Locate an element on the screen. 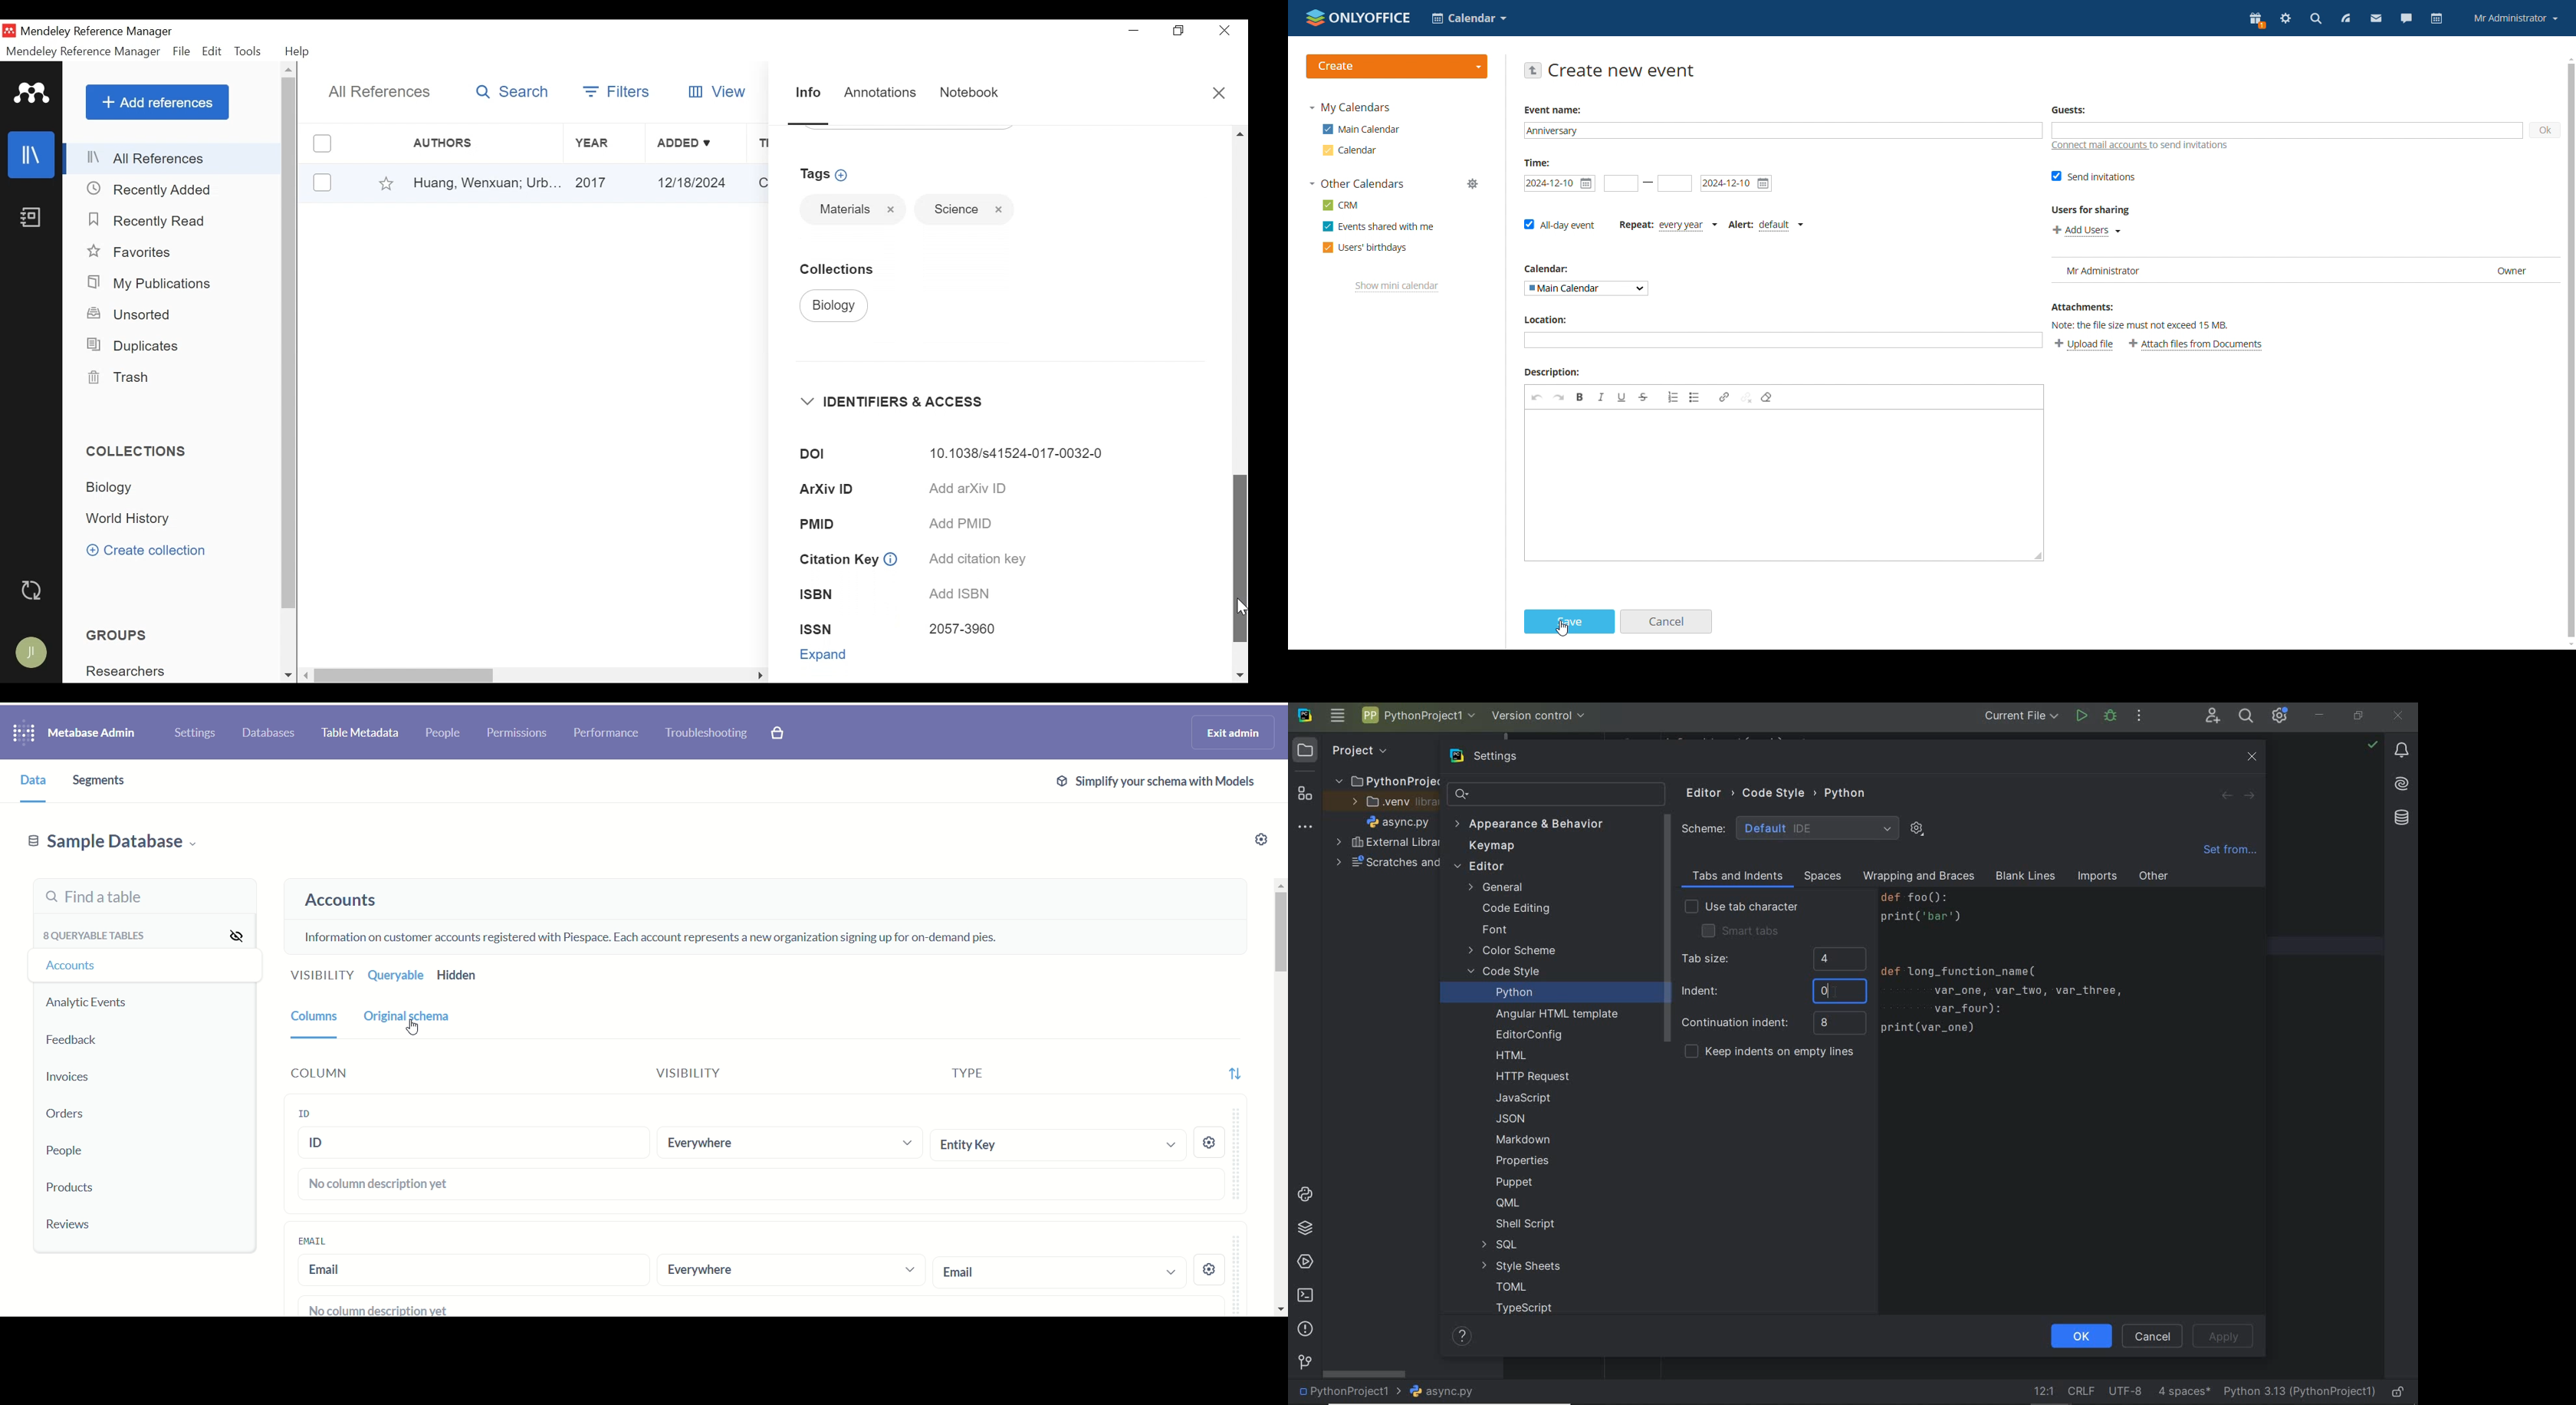  Unsorted is located at coordinates (131, 314).